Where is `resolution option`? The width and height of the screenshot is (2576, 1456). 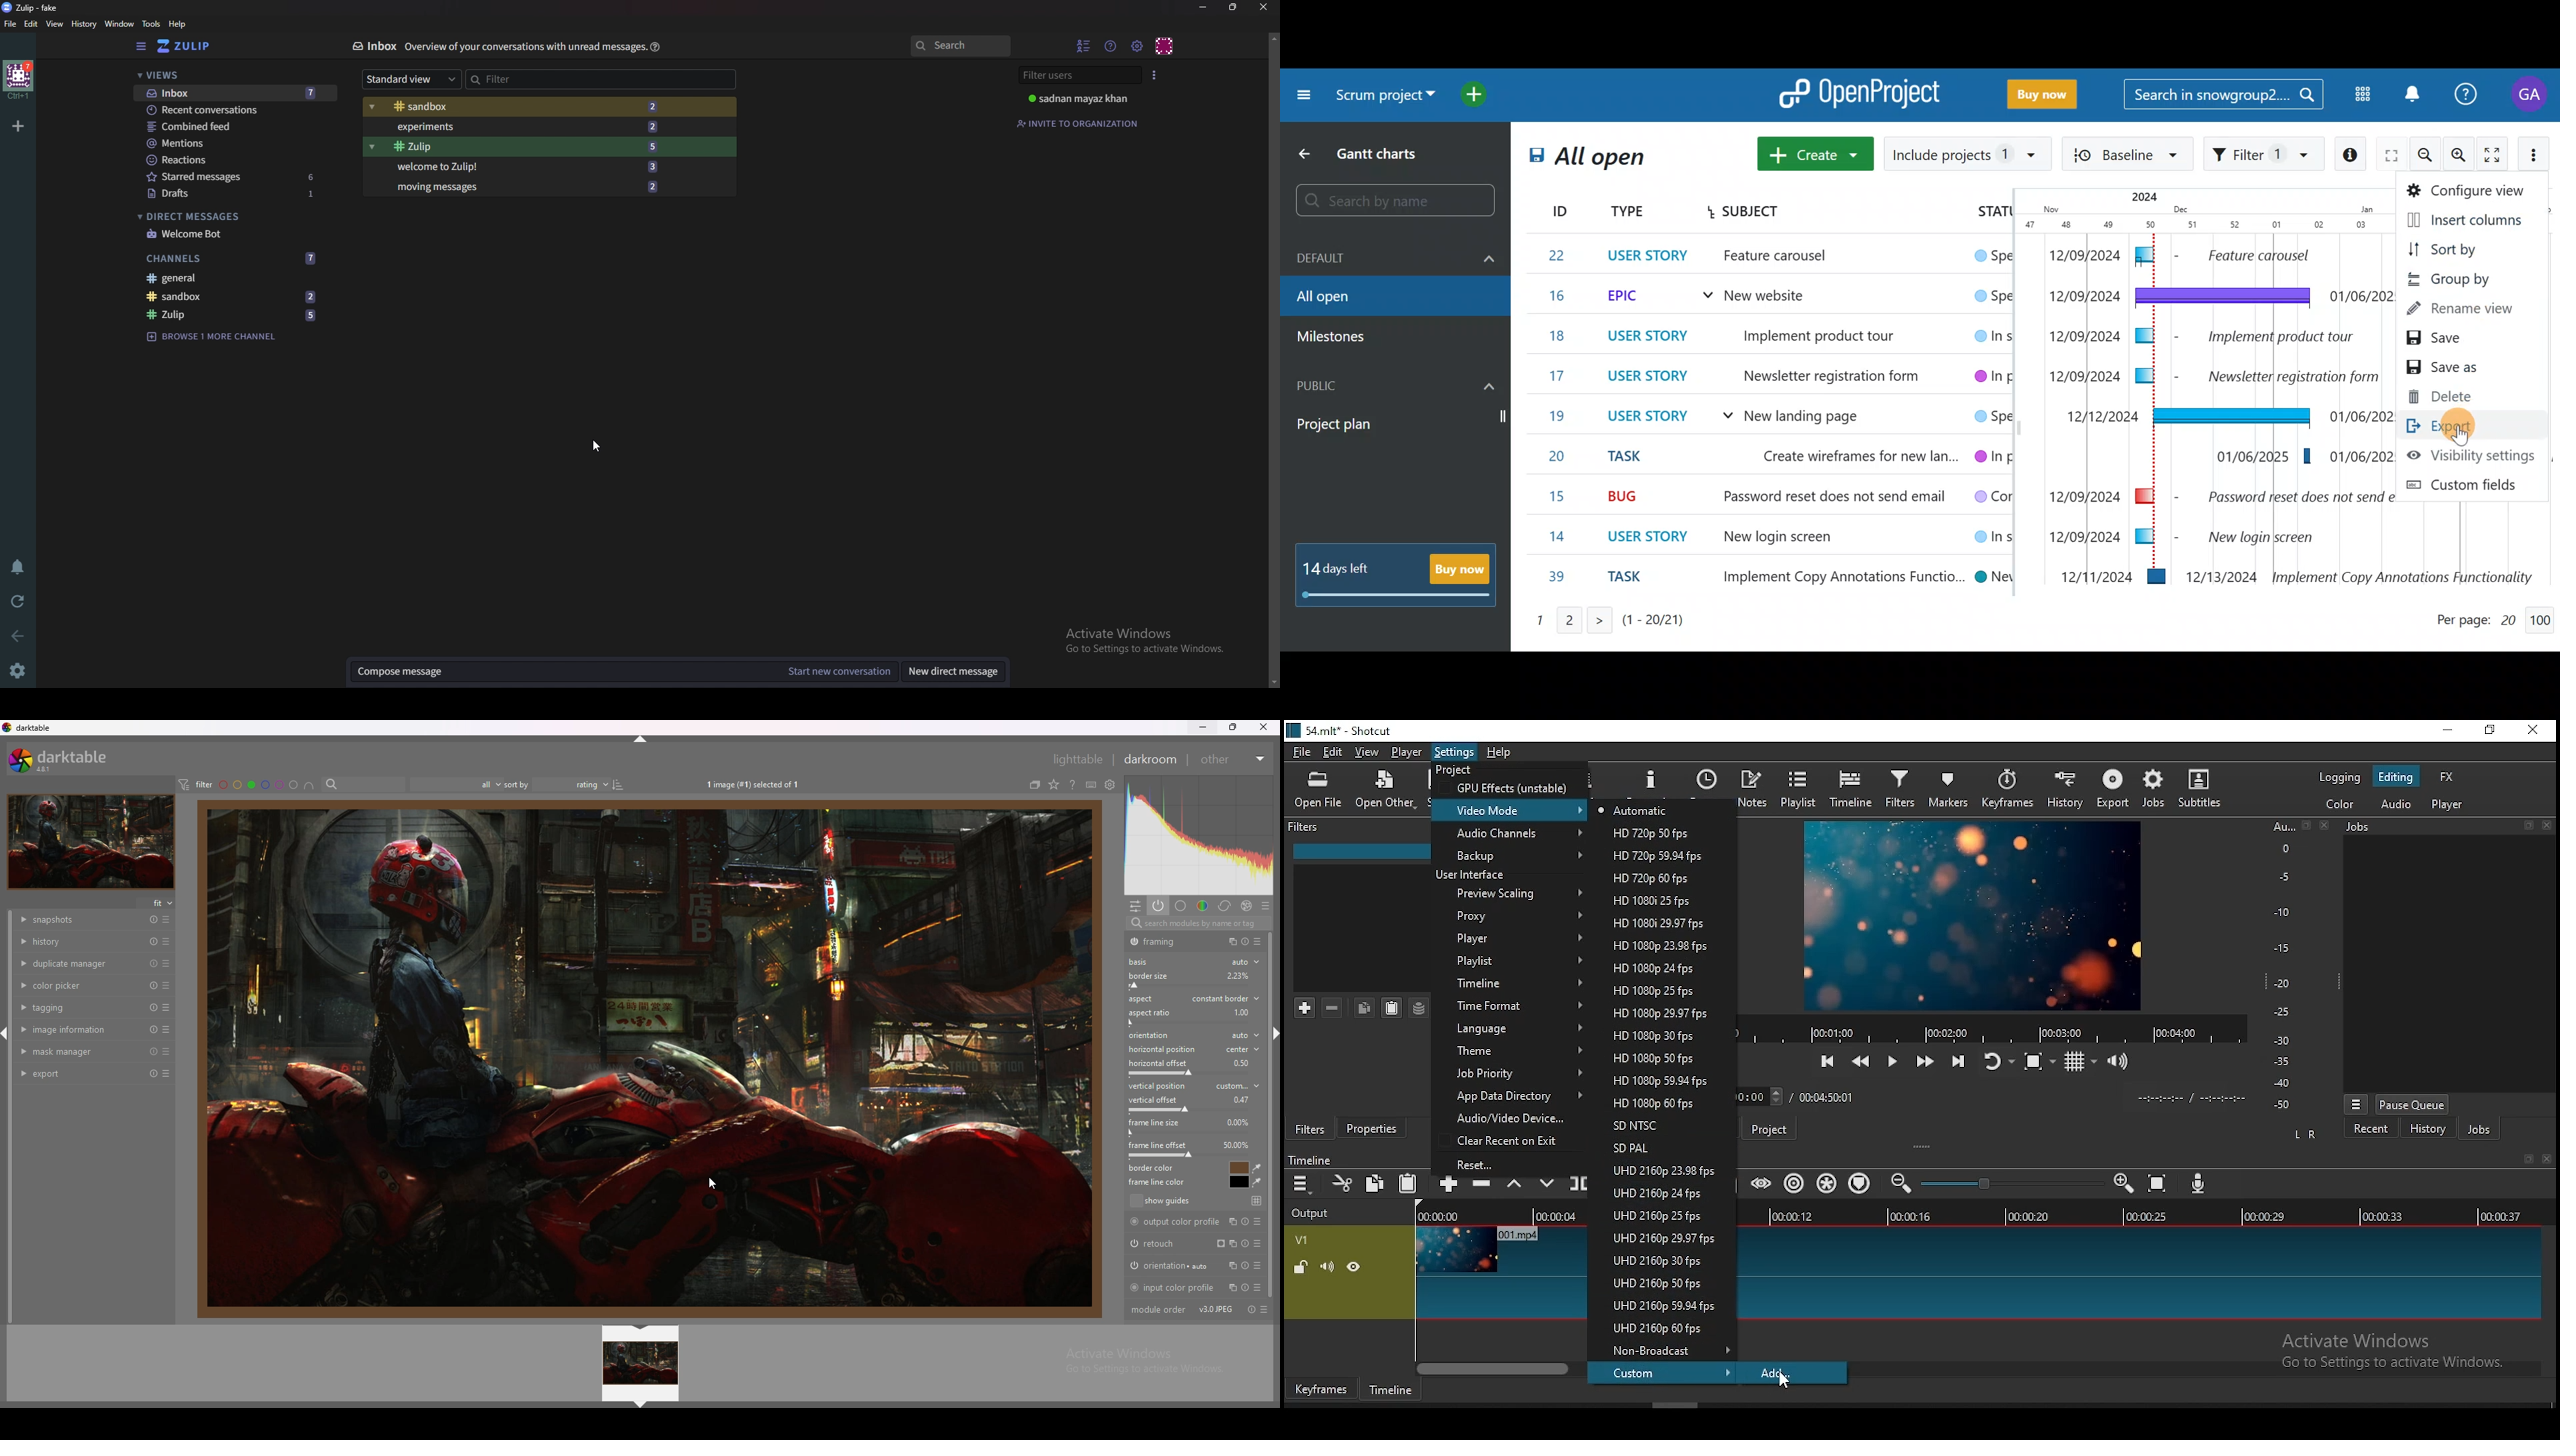
resolution option is located at coordinates (1662, 1104).